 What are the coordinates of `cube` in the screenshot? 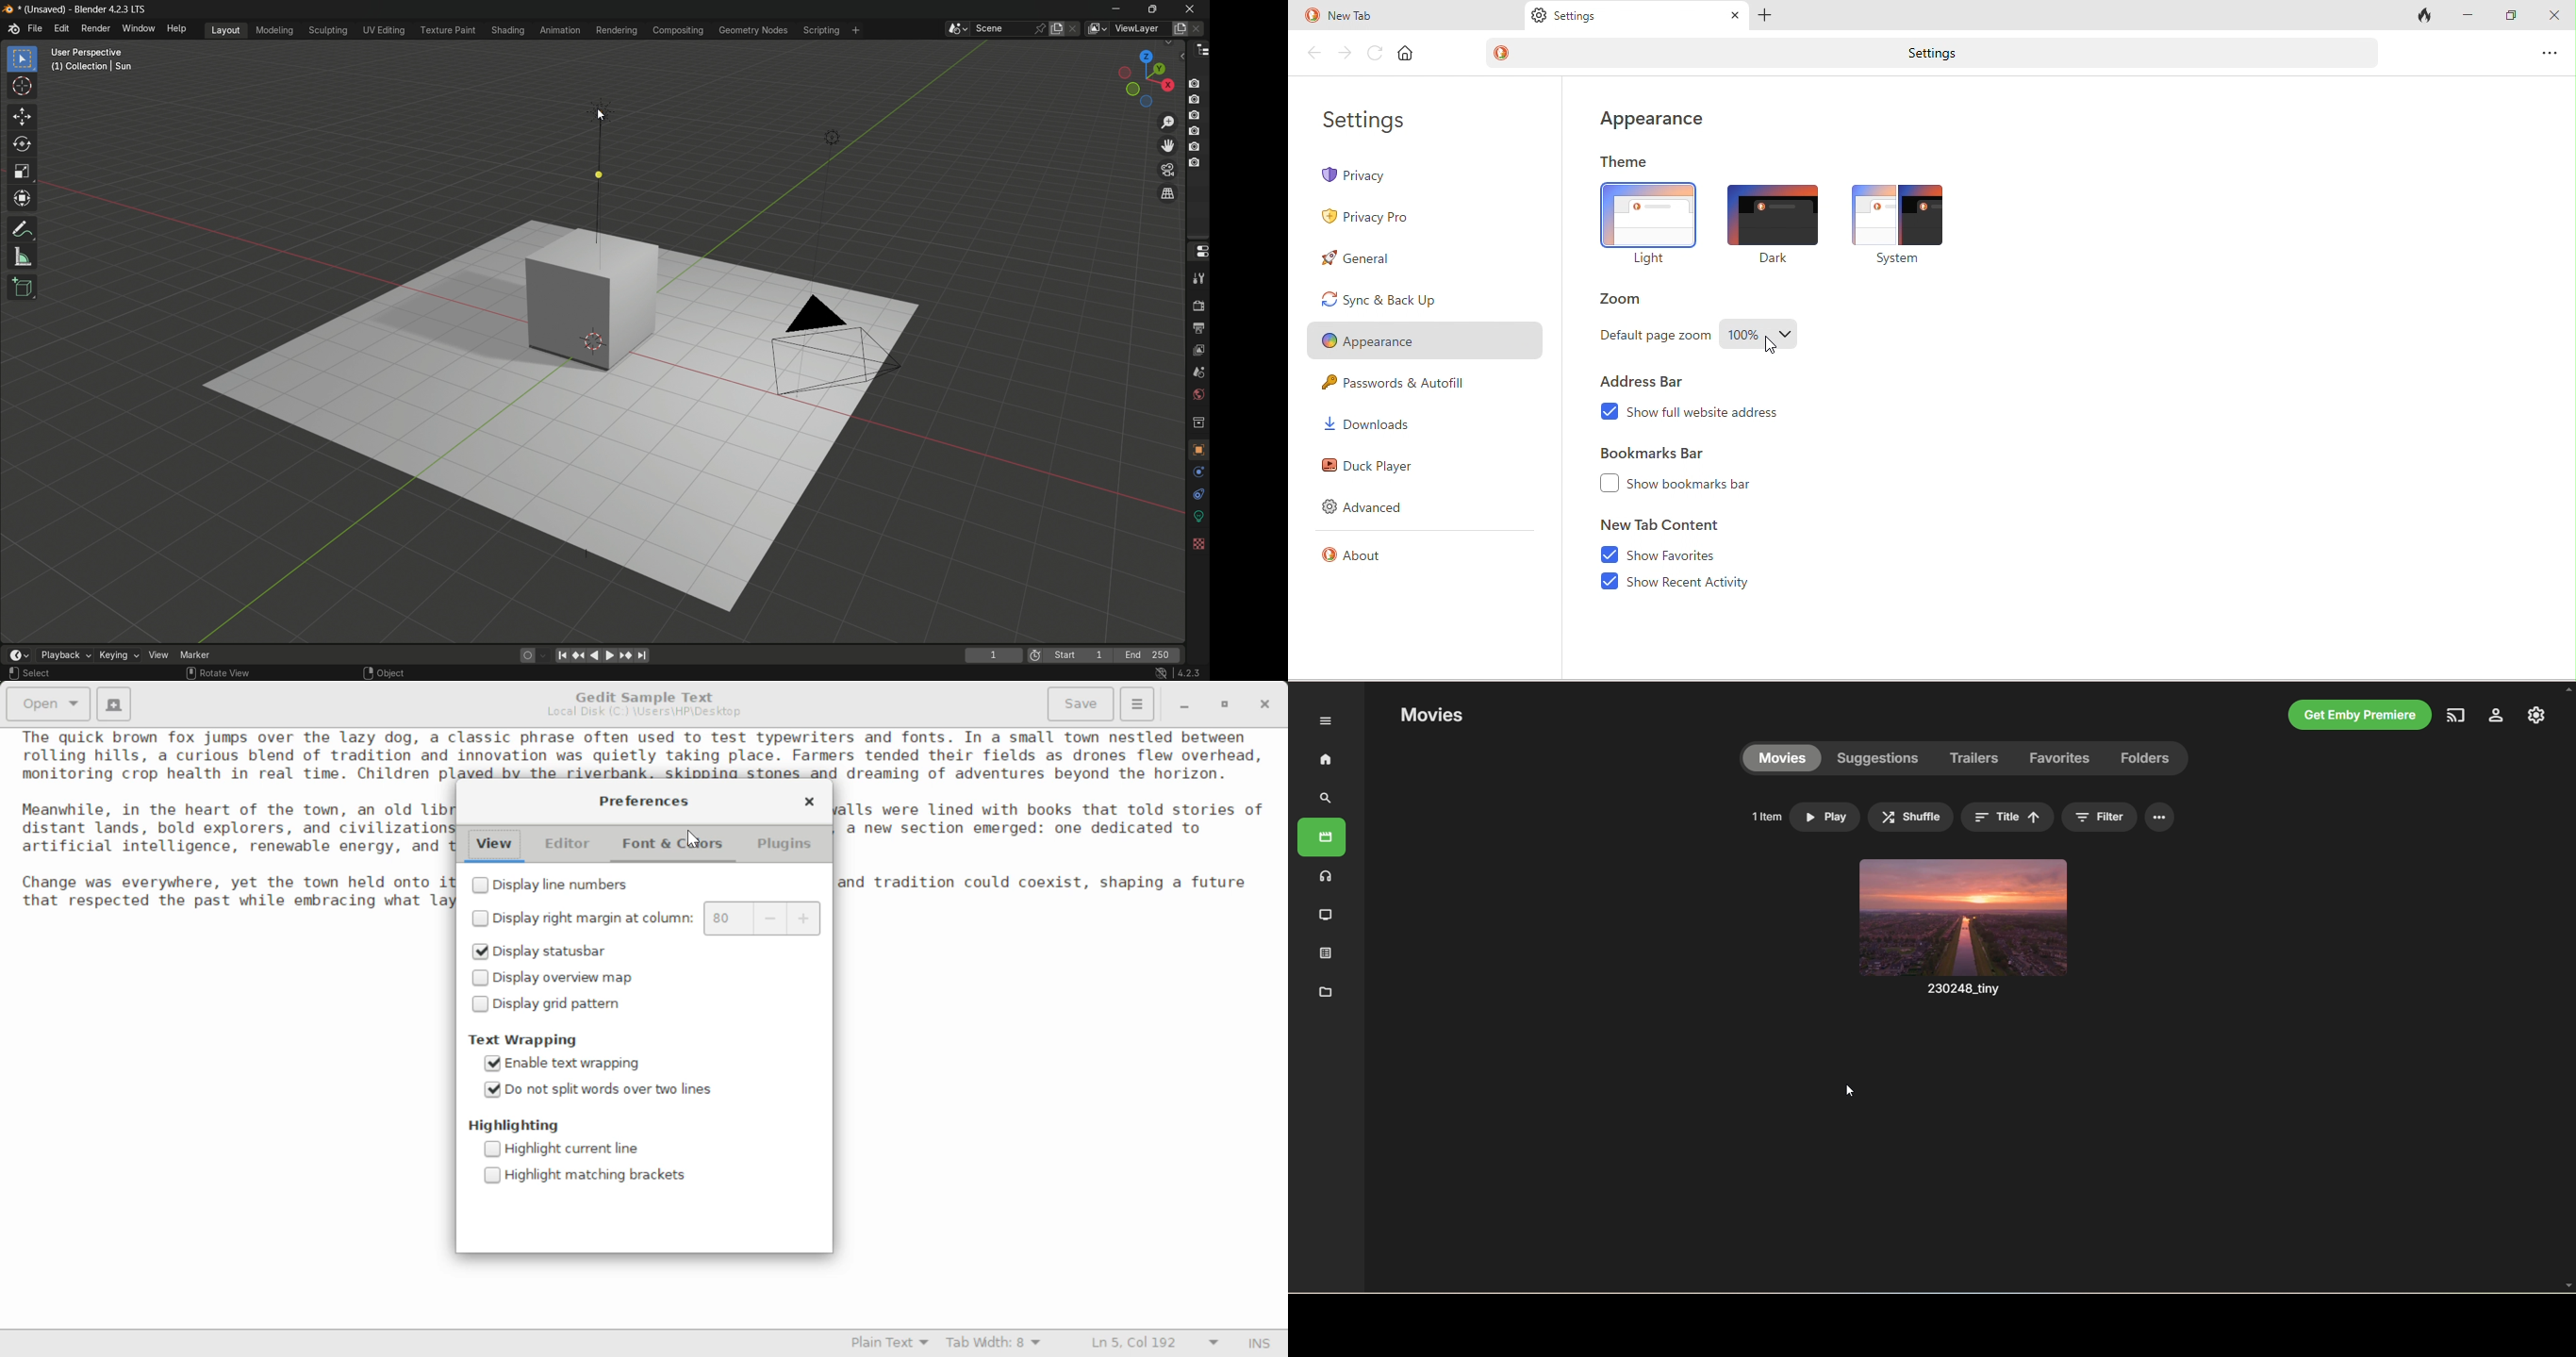 It's located at (591, 304).